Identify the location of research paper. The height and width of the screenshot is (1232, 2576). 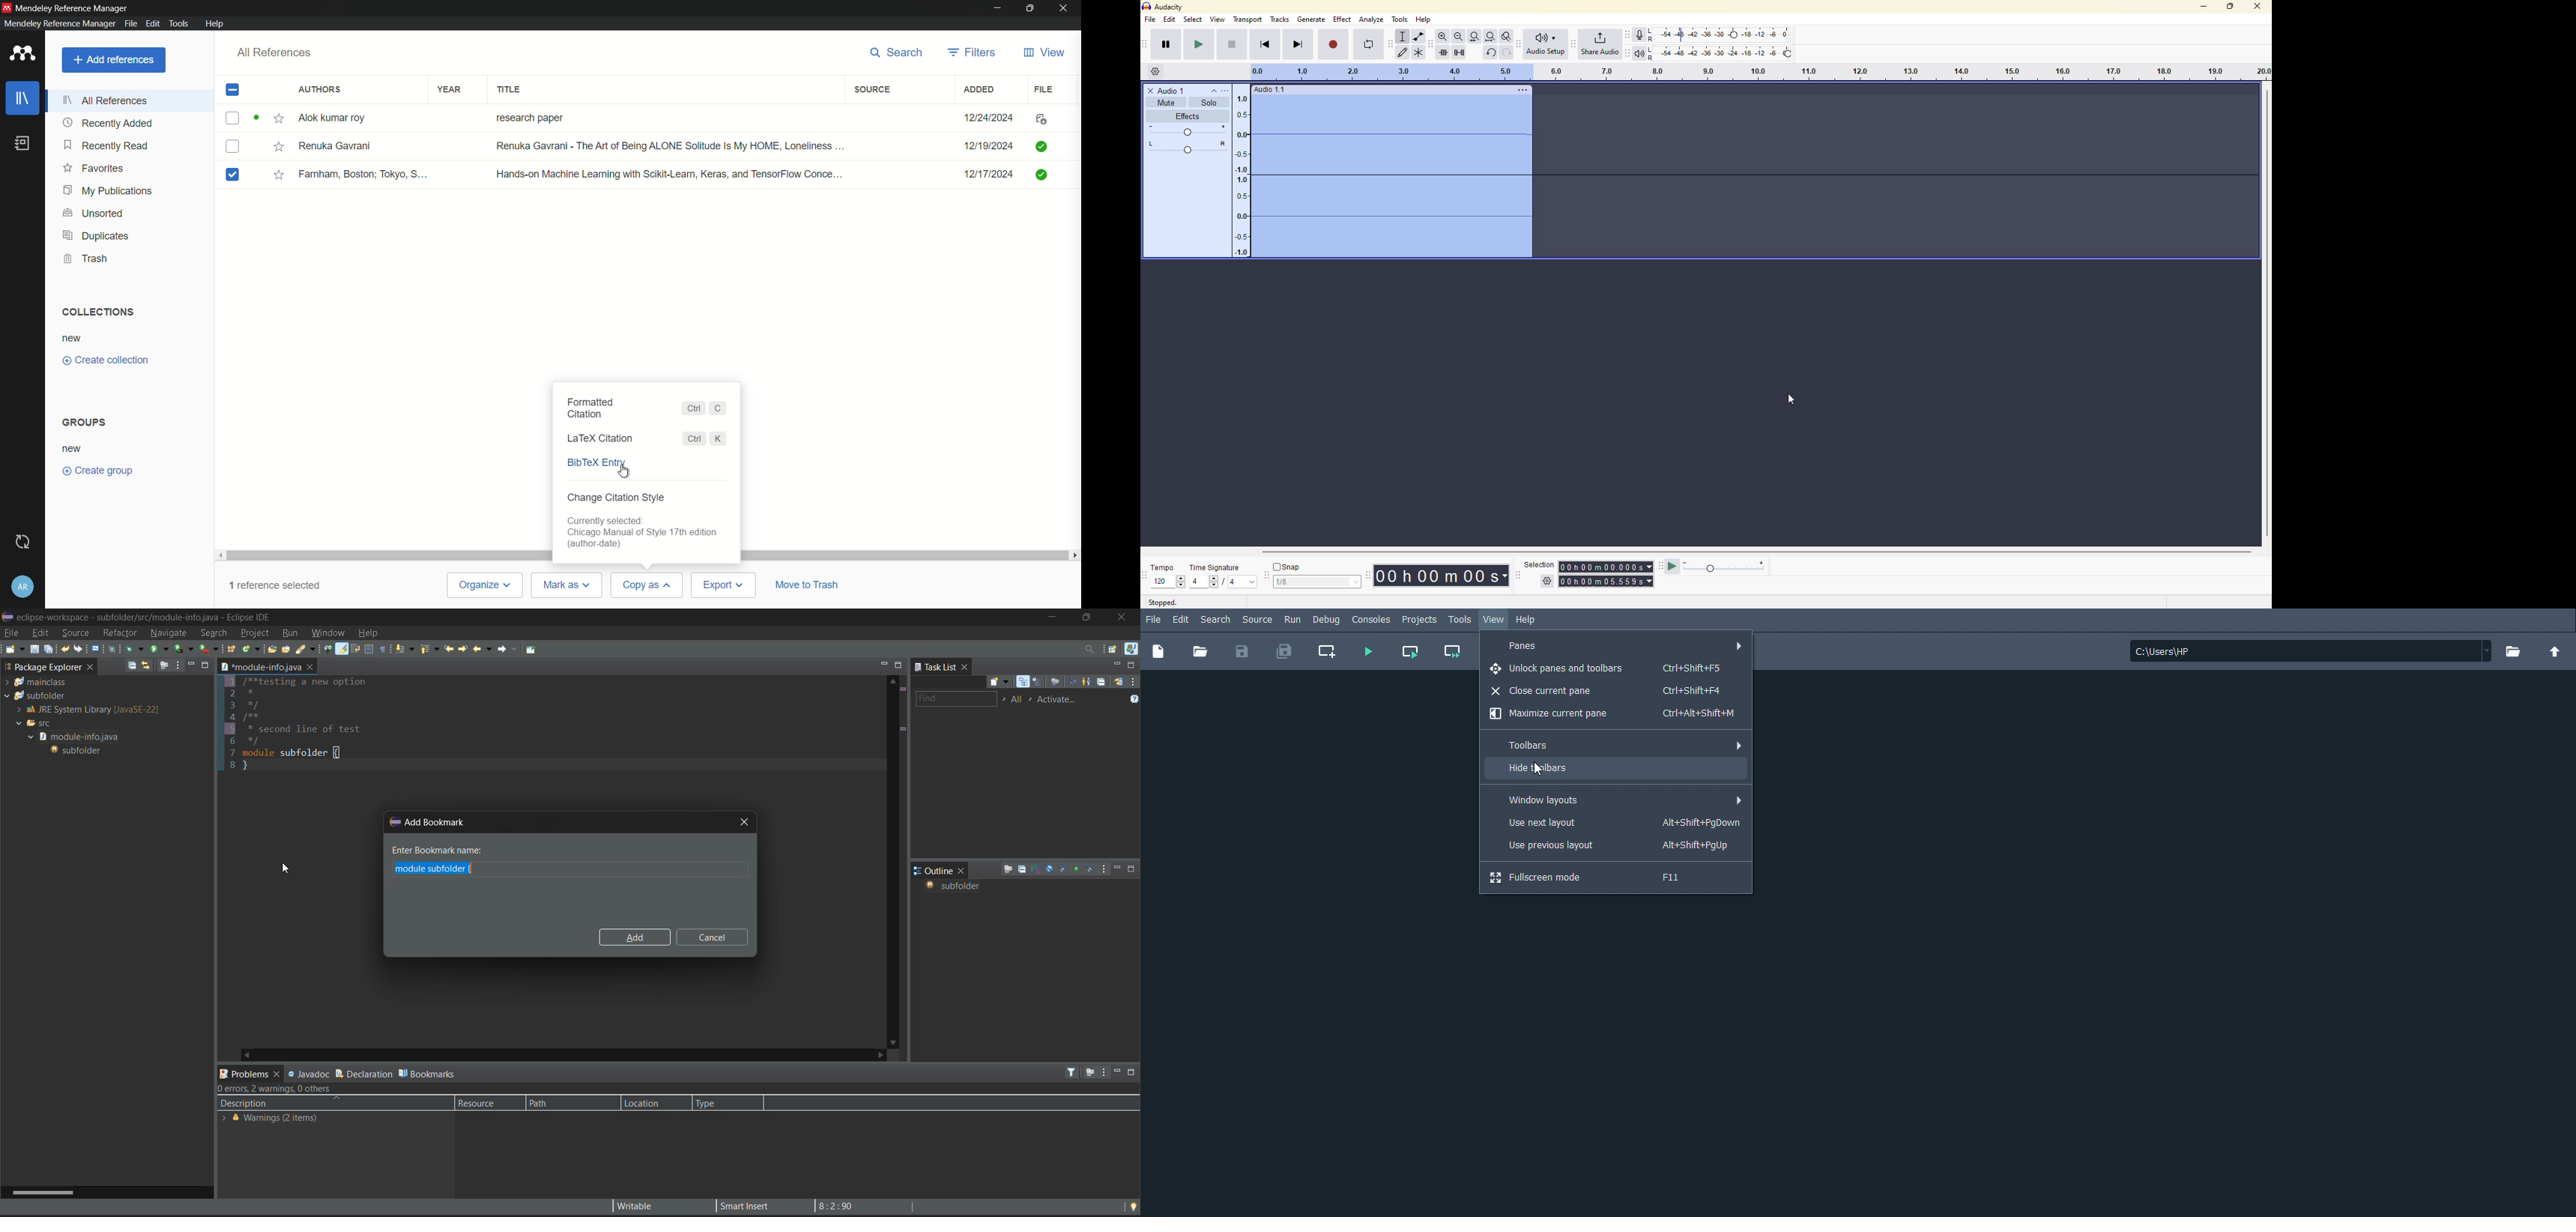
(528, 116).